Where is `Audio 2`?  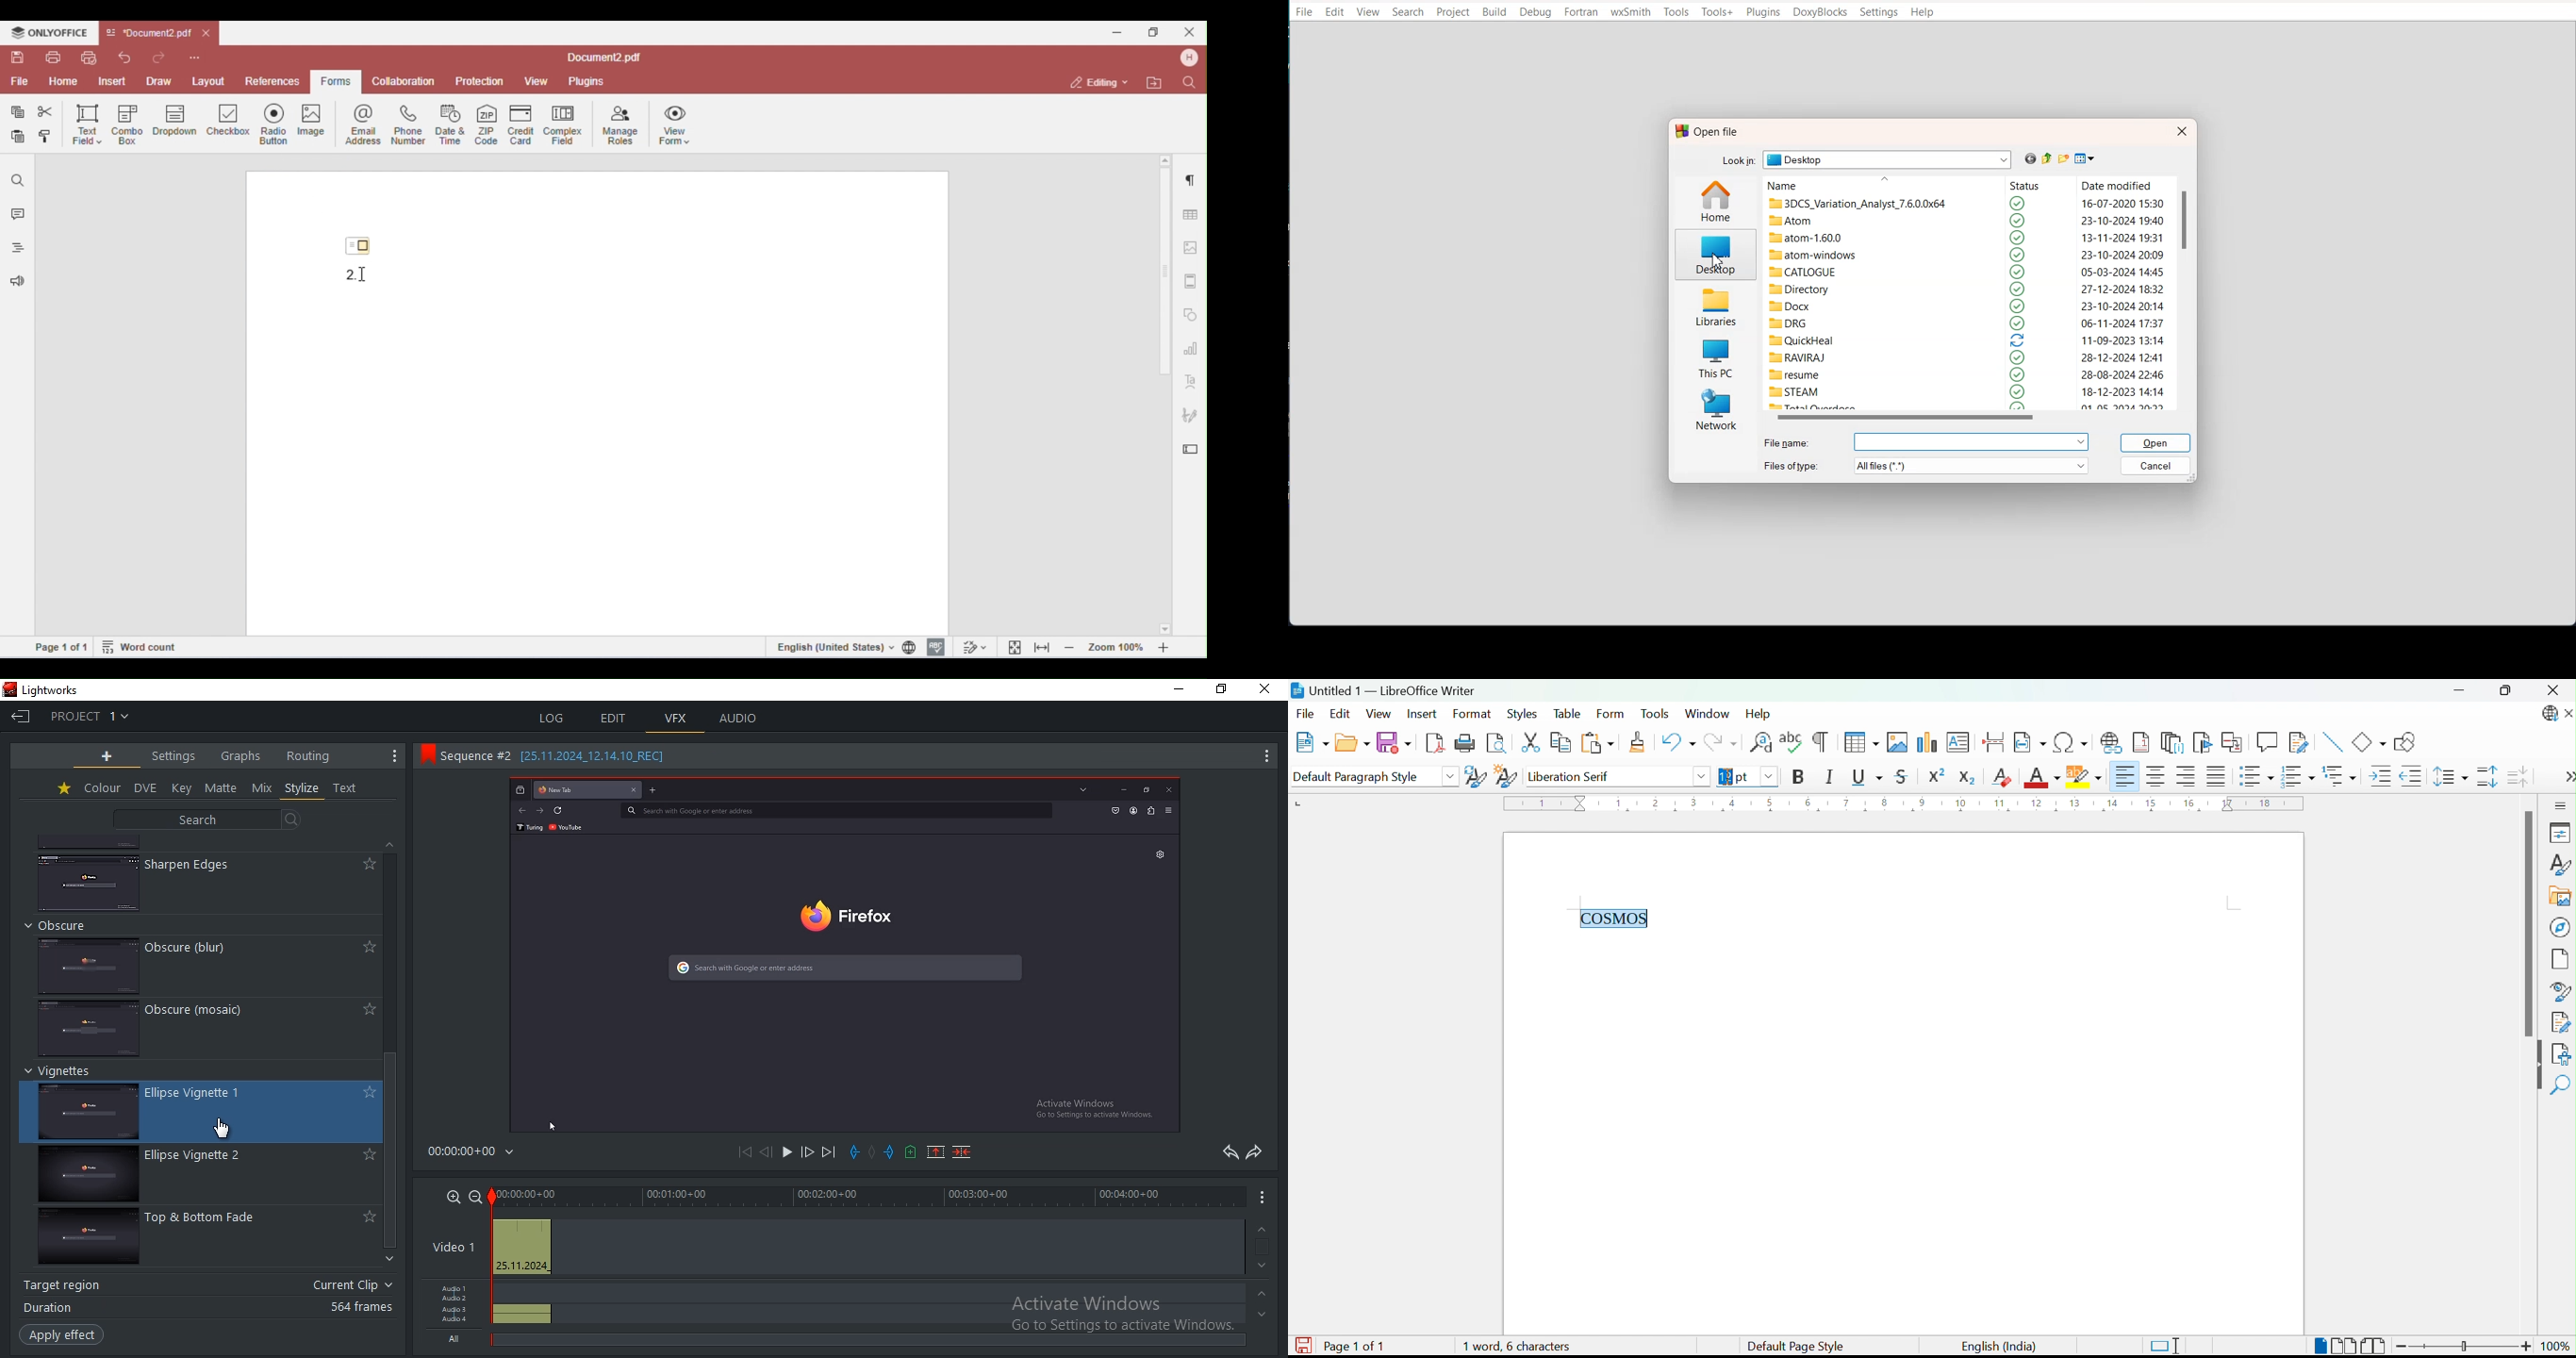 Audio 2 is located at coordinates (457, 1300).